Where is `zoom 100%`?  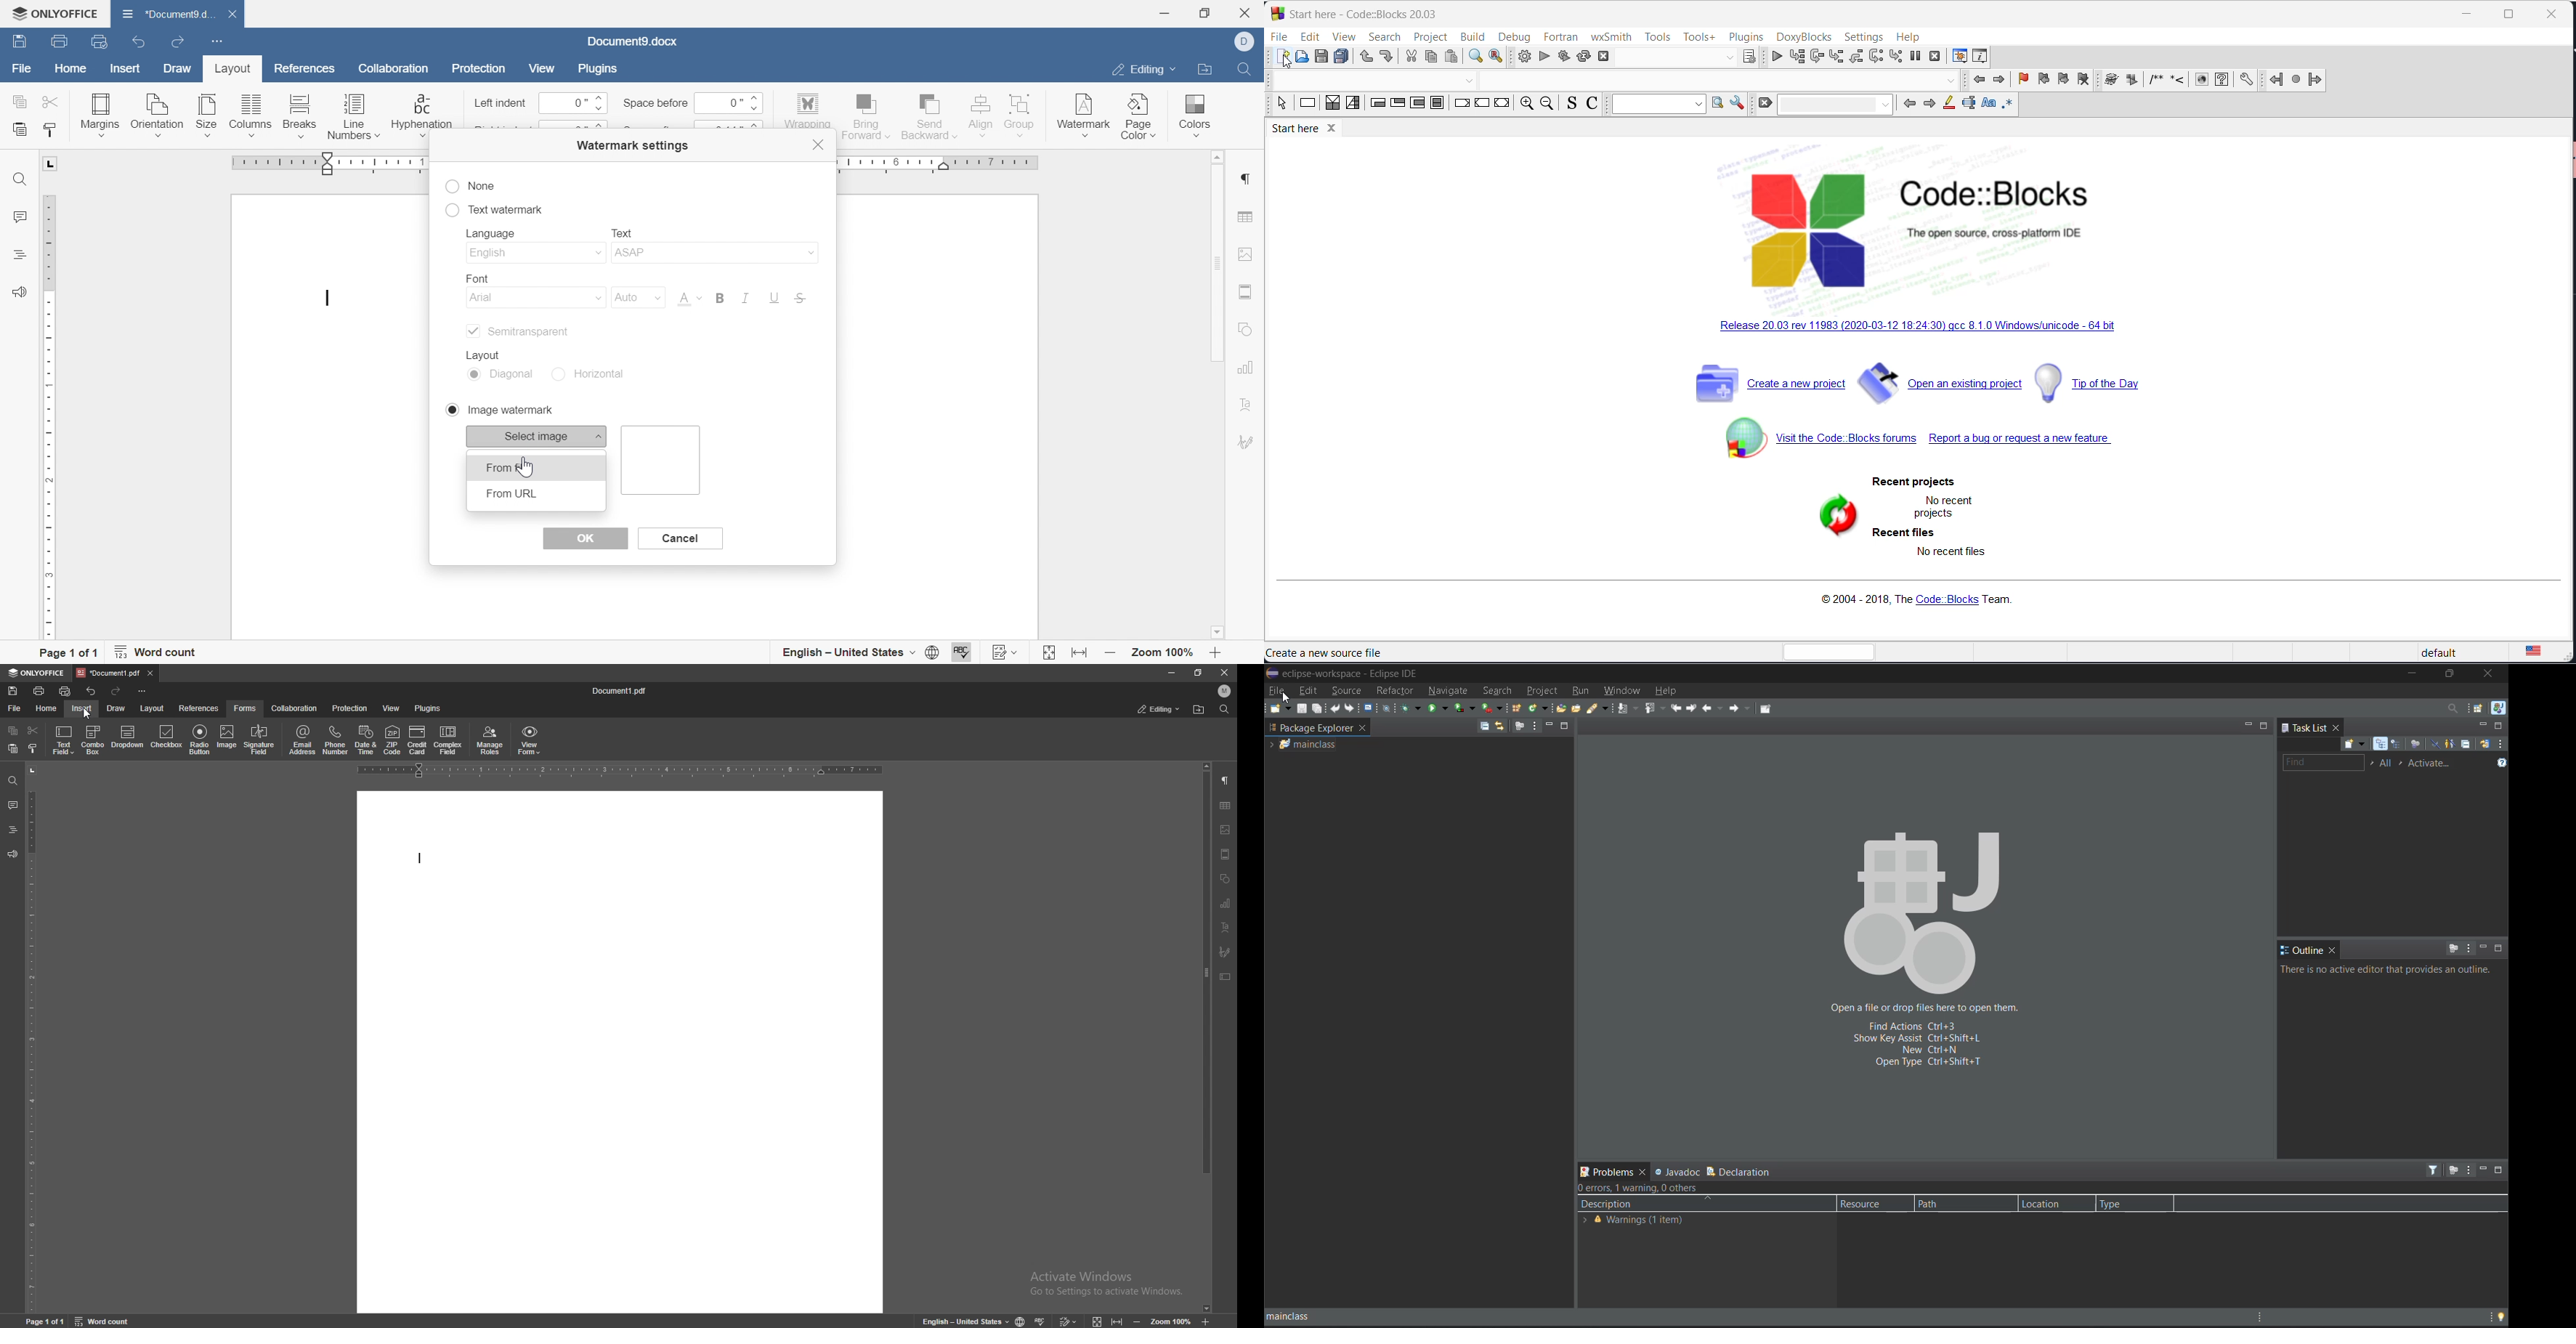
zoom 100% is located at coordinates (1165, 655).